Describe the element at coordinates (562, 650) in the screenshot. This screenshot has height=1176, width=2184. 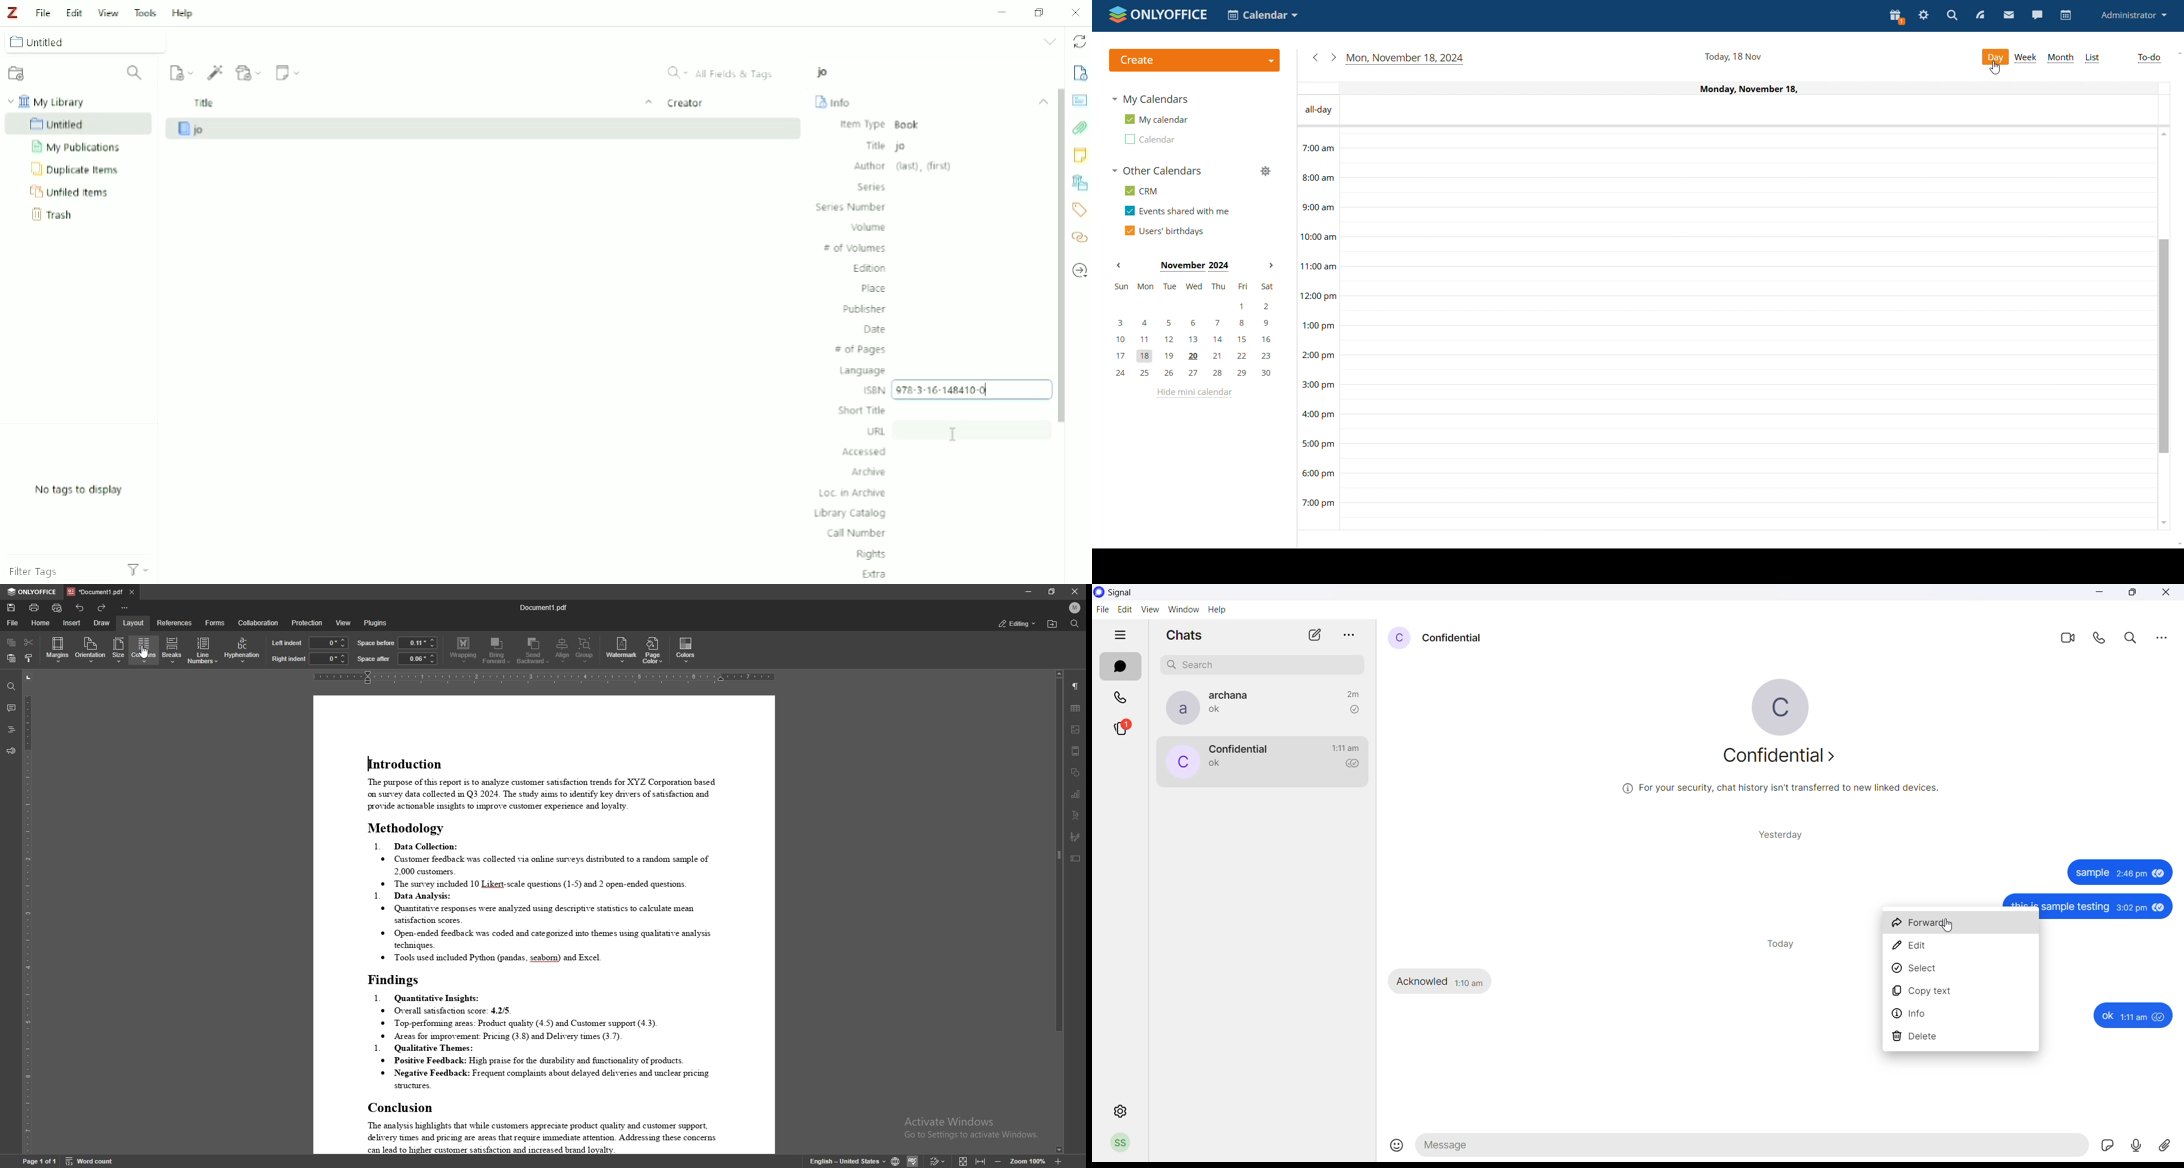
I see `align` at that location.